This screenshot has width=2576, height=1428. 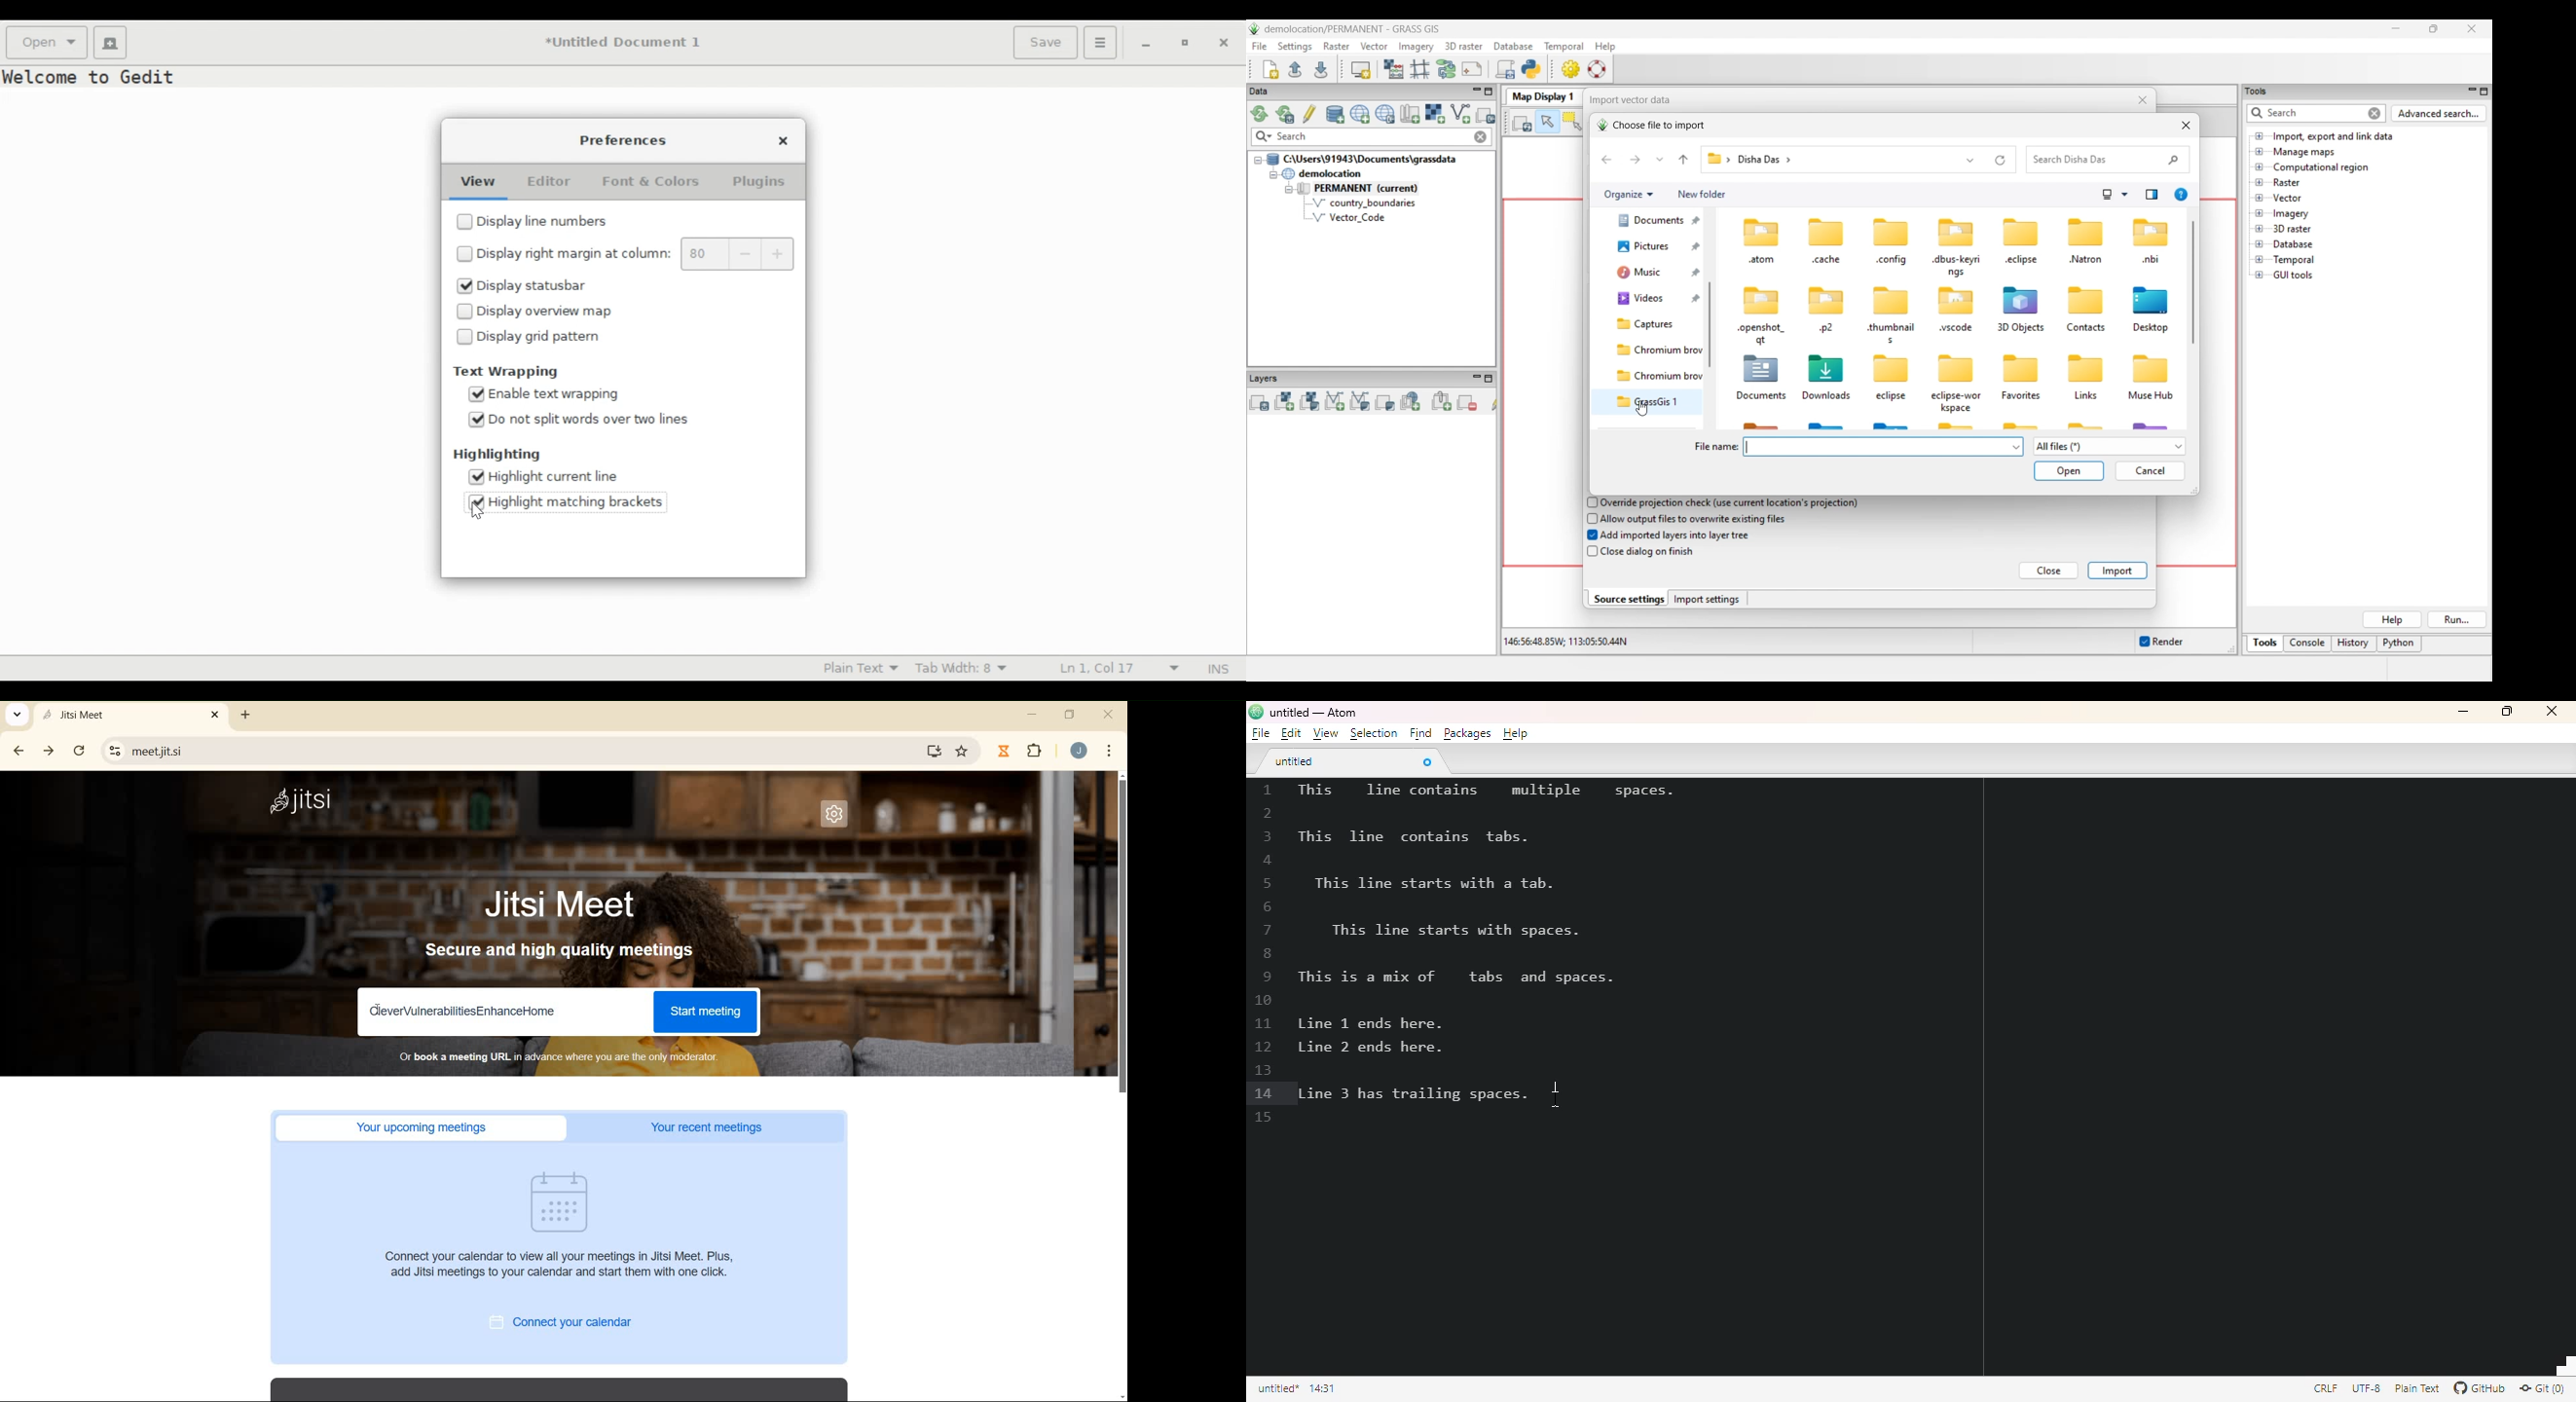 I want to click on checkbox, so click(x=465, y=312).